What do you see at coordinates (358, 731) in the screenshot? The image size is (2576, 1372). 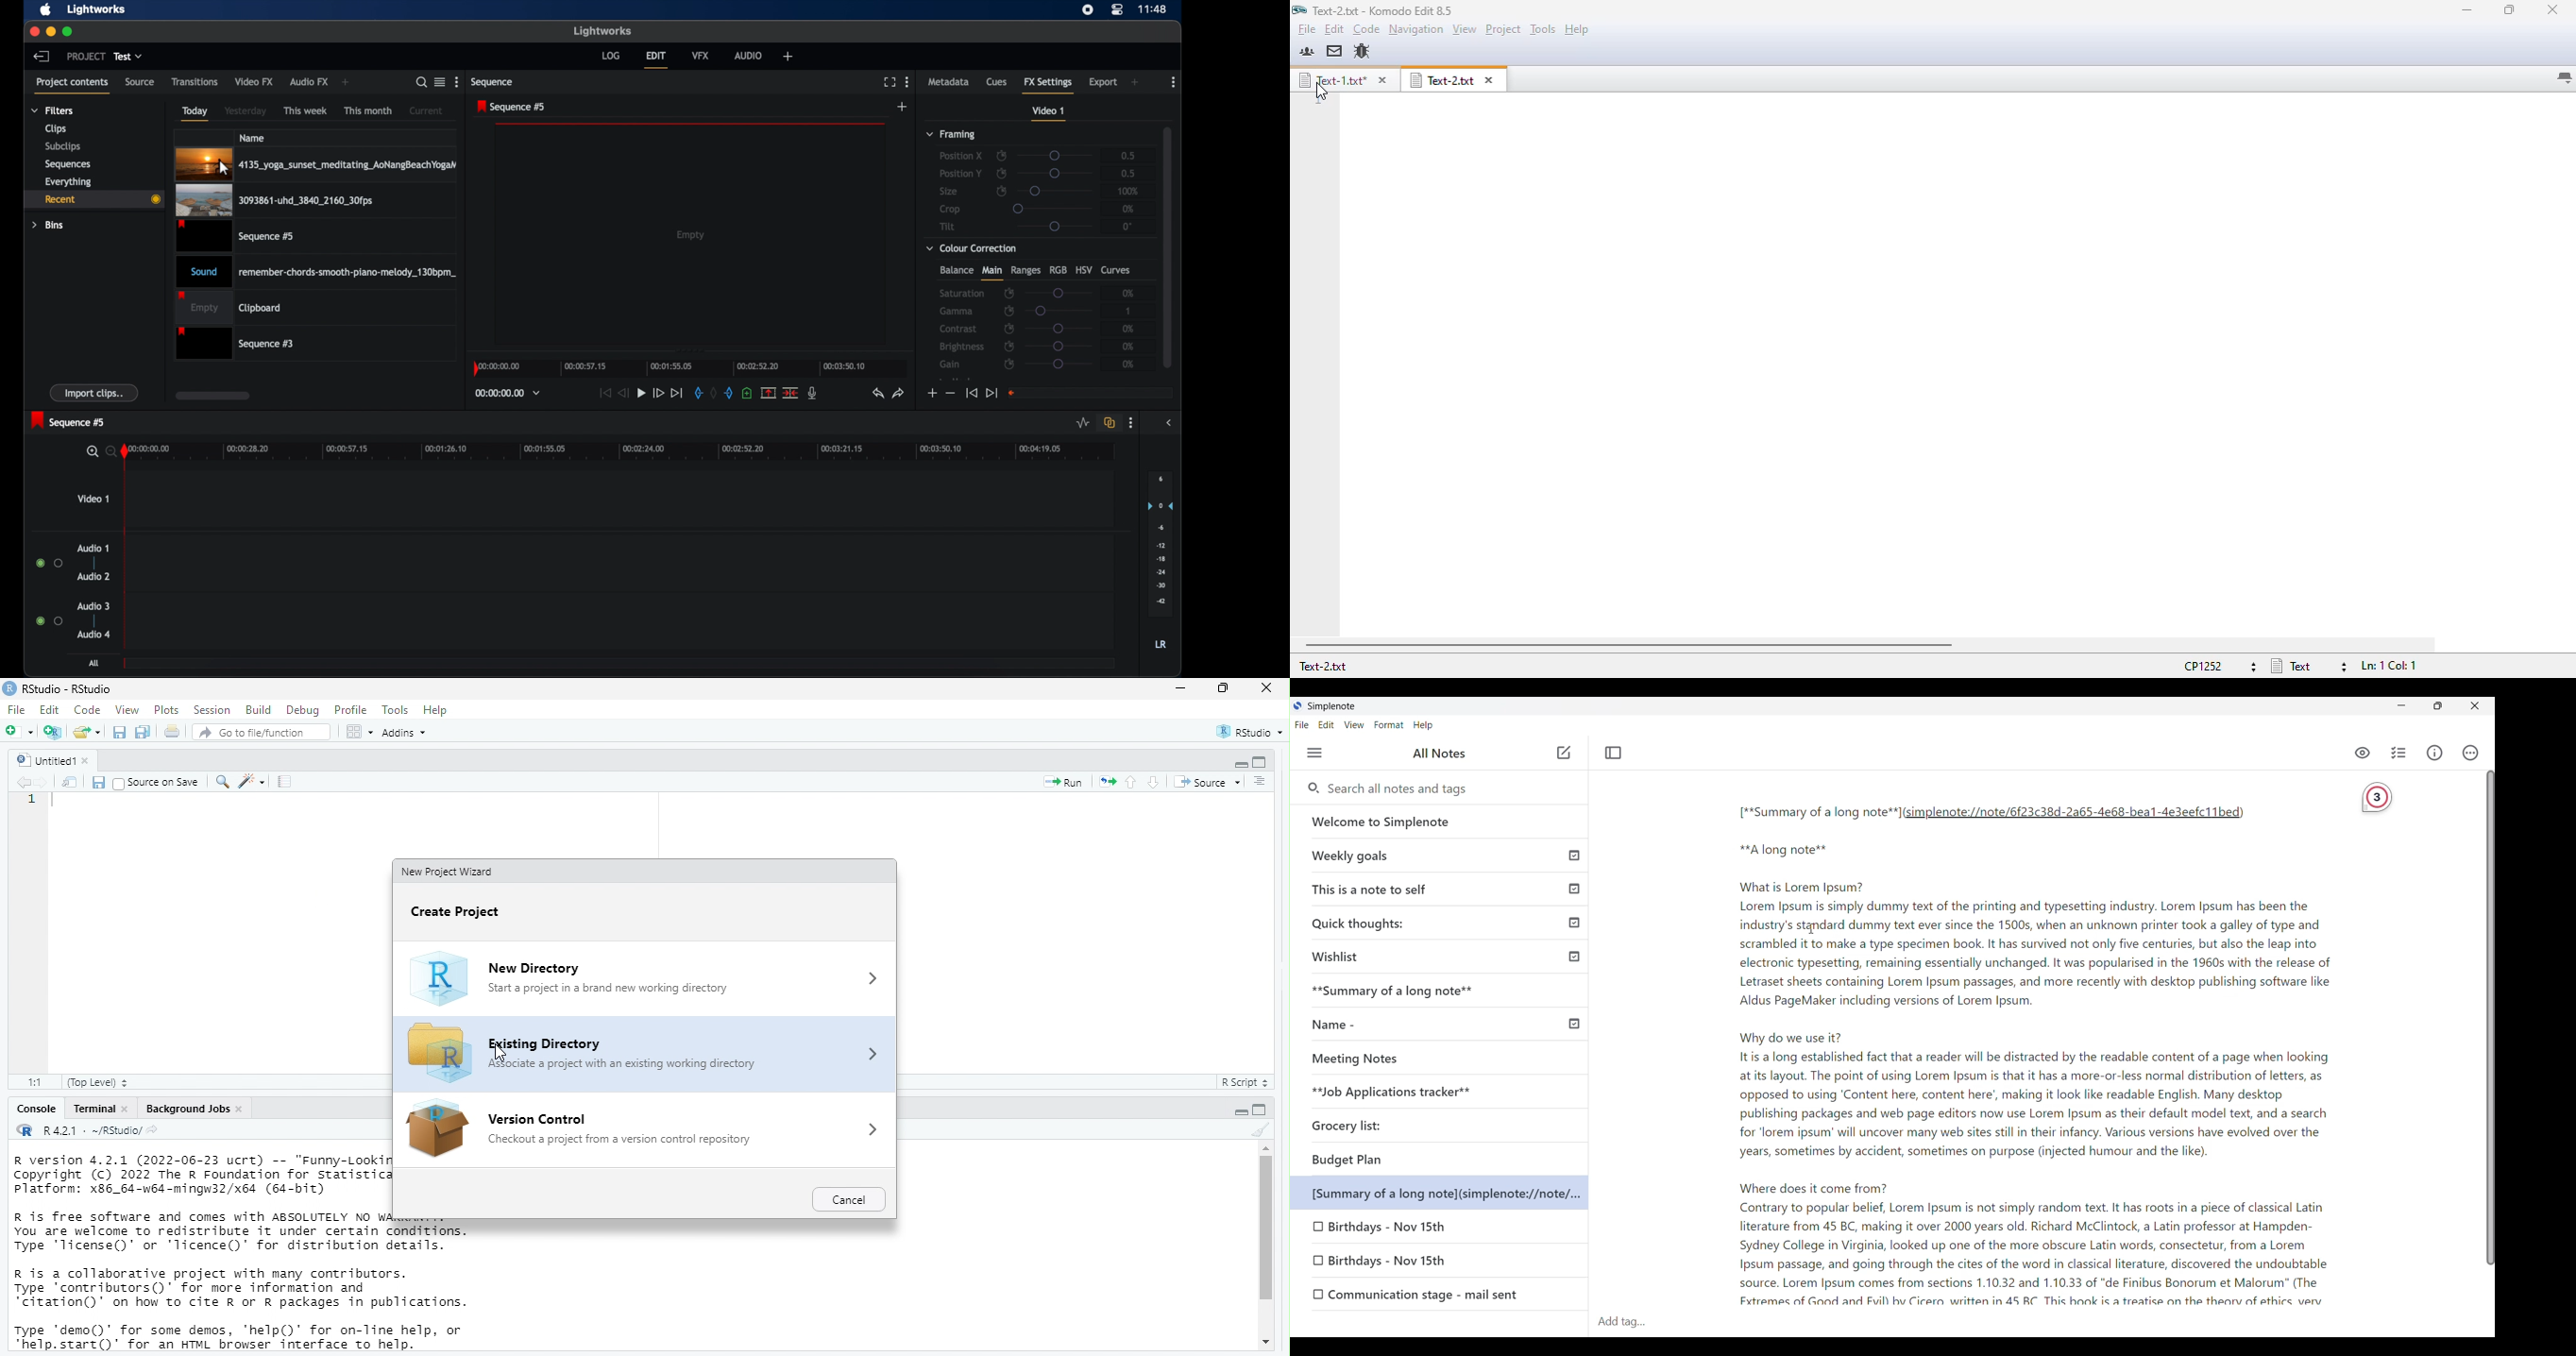 I see `workspace panes` at bounding box center [358, 731].